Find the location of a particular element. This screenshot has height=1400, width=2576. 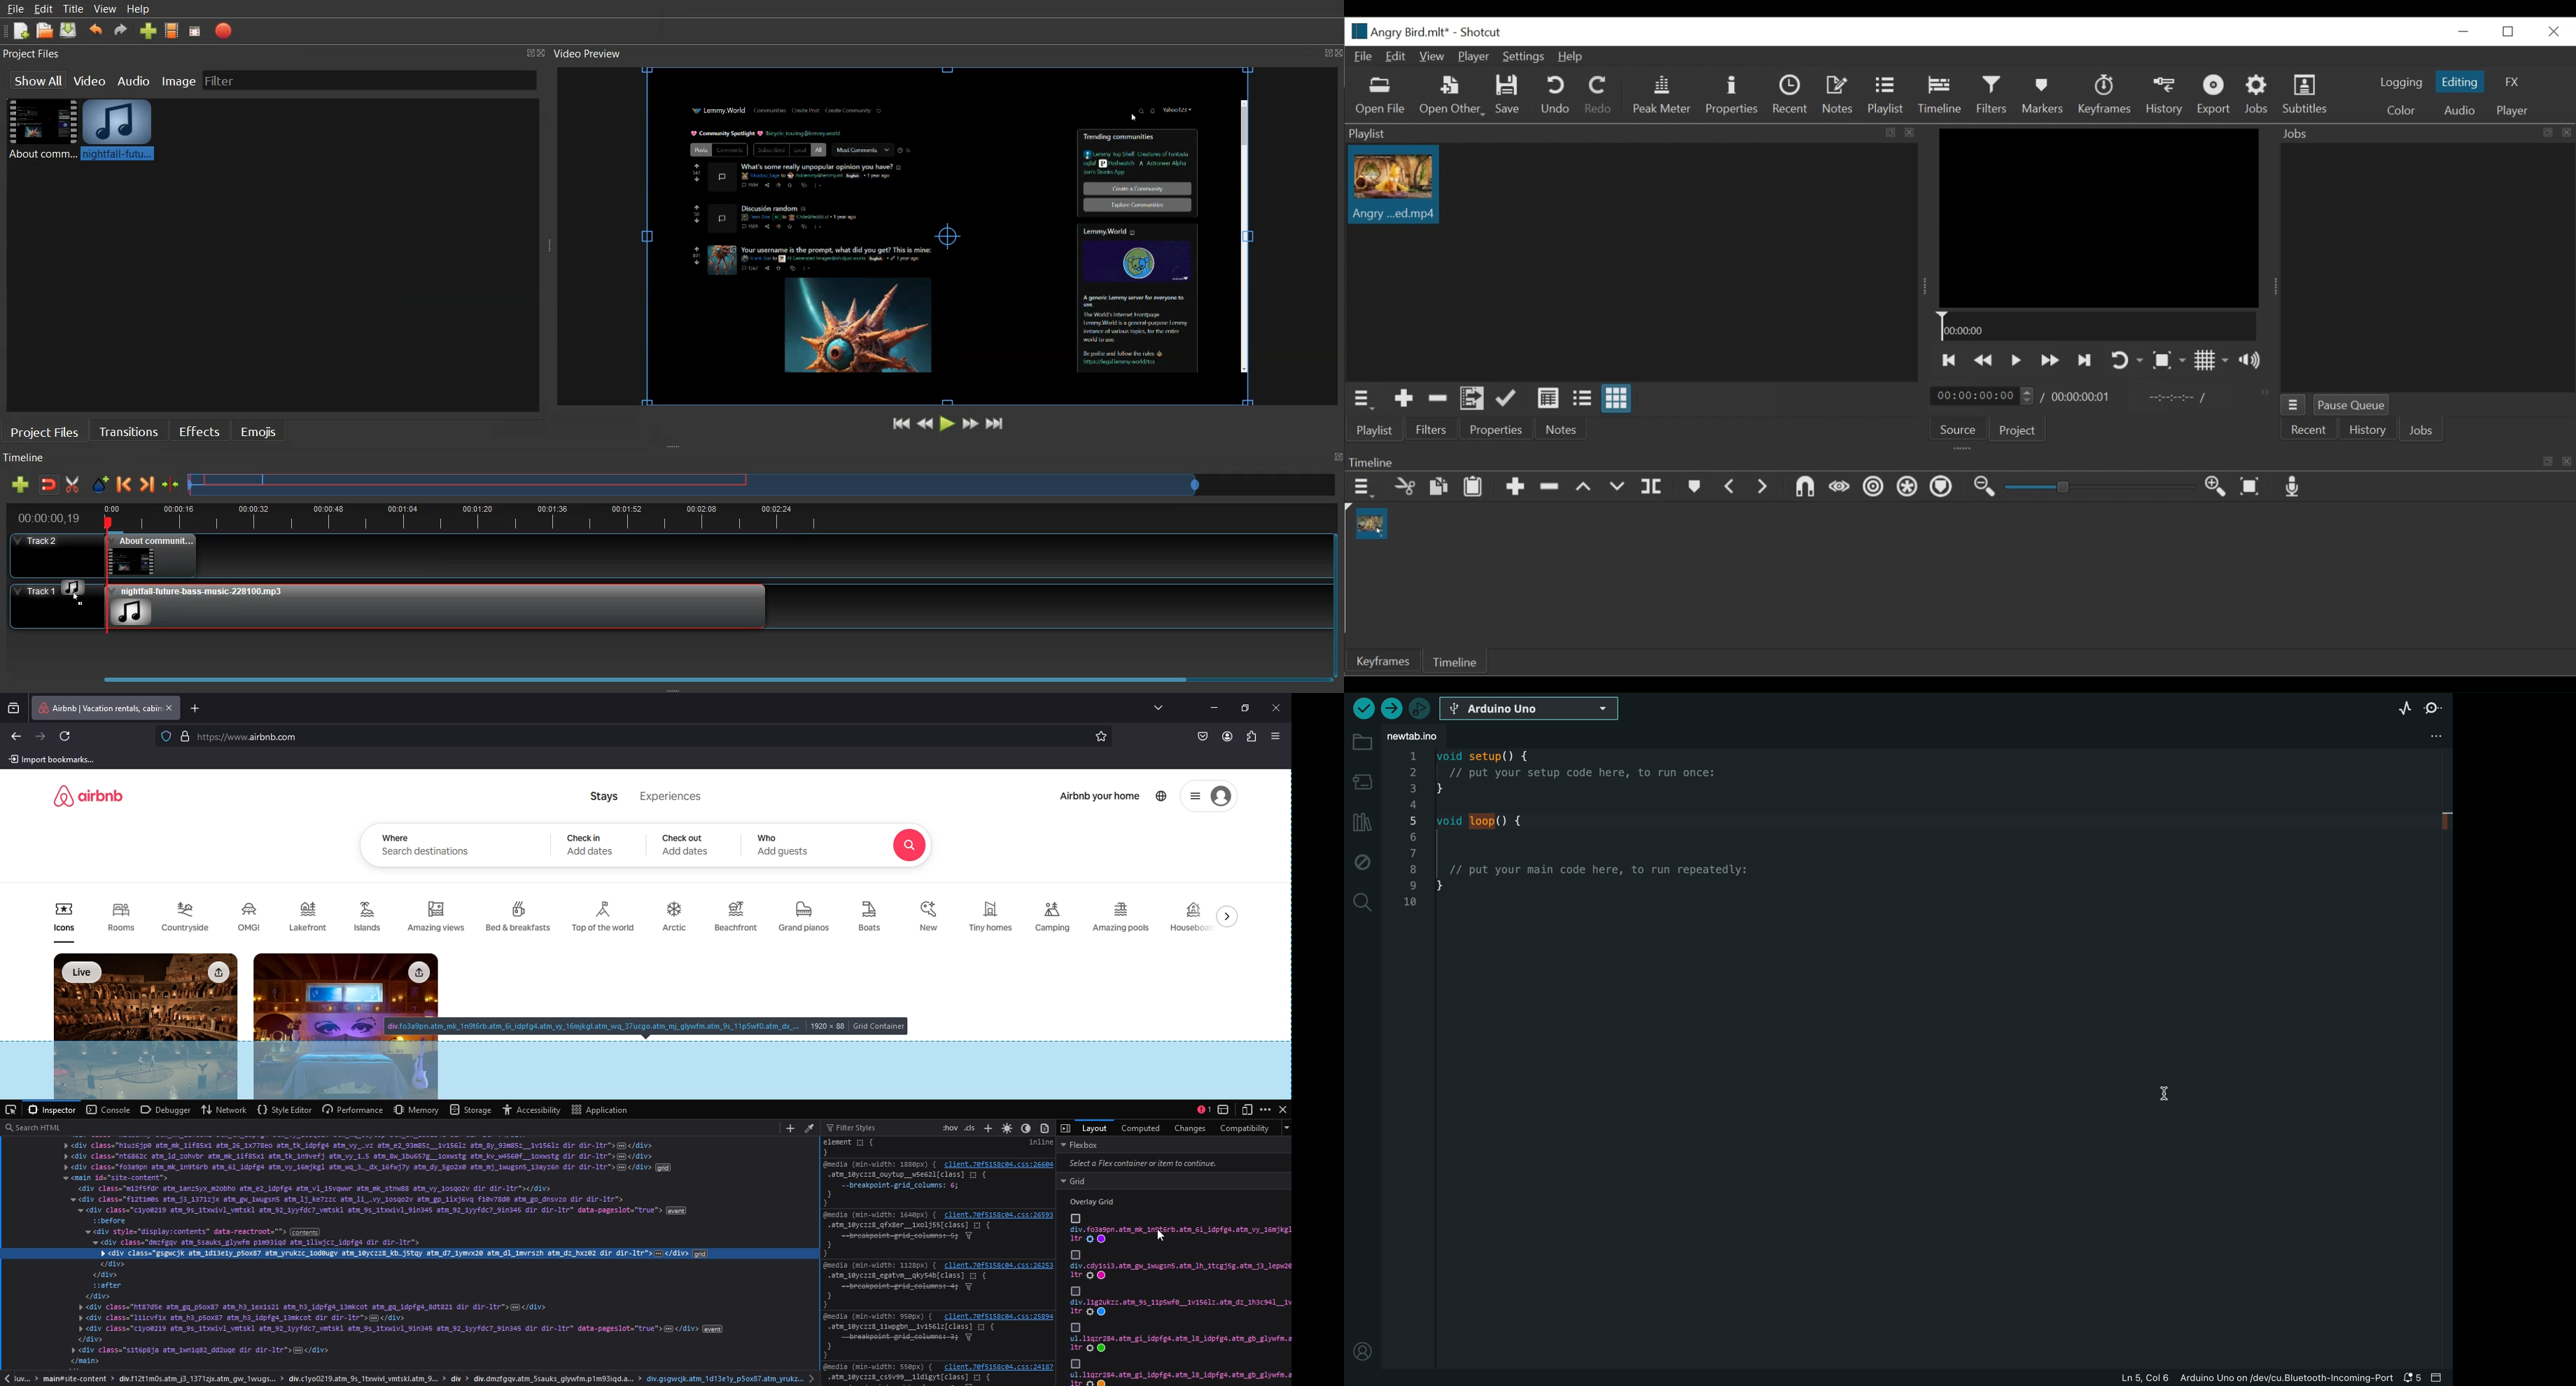

recent browsing is located at coordinates (16, 708).